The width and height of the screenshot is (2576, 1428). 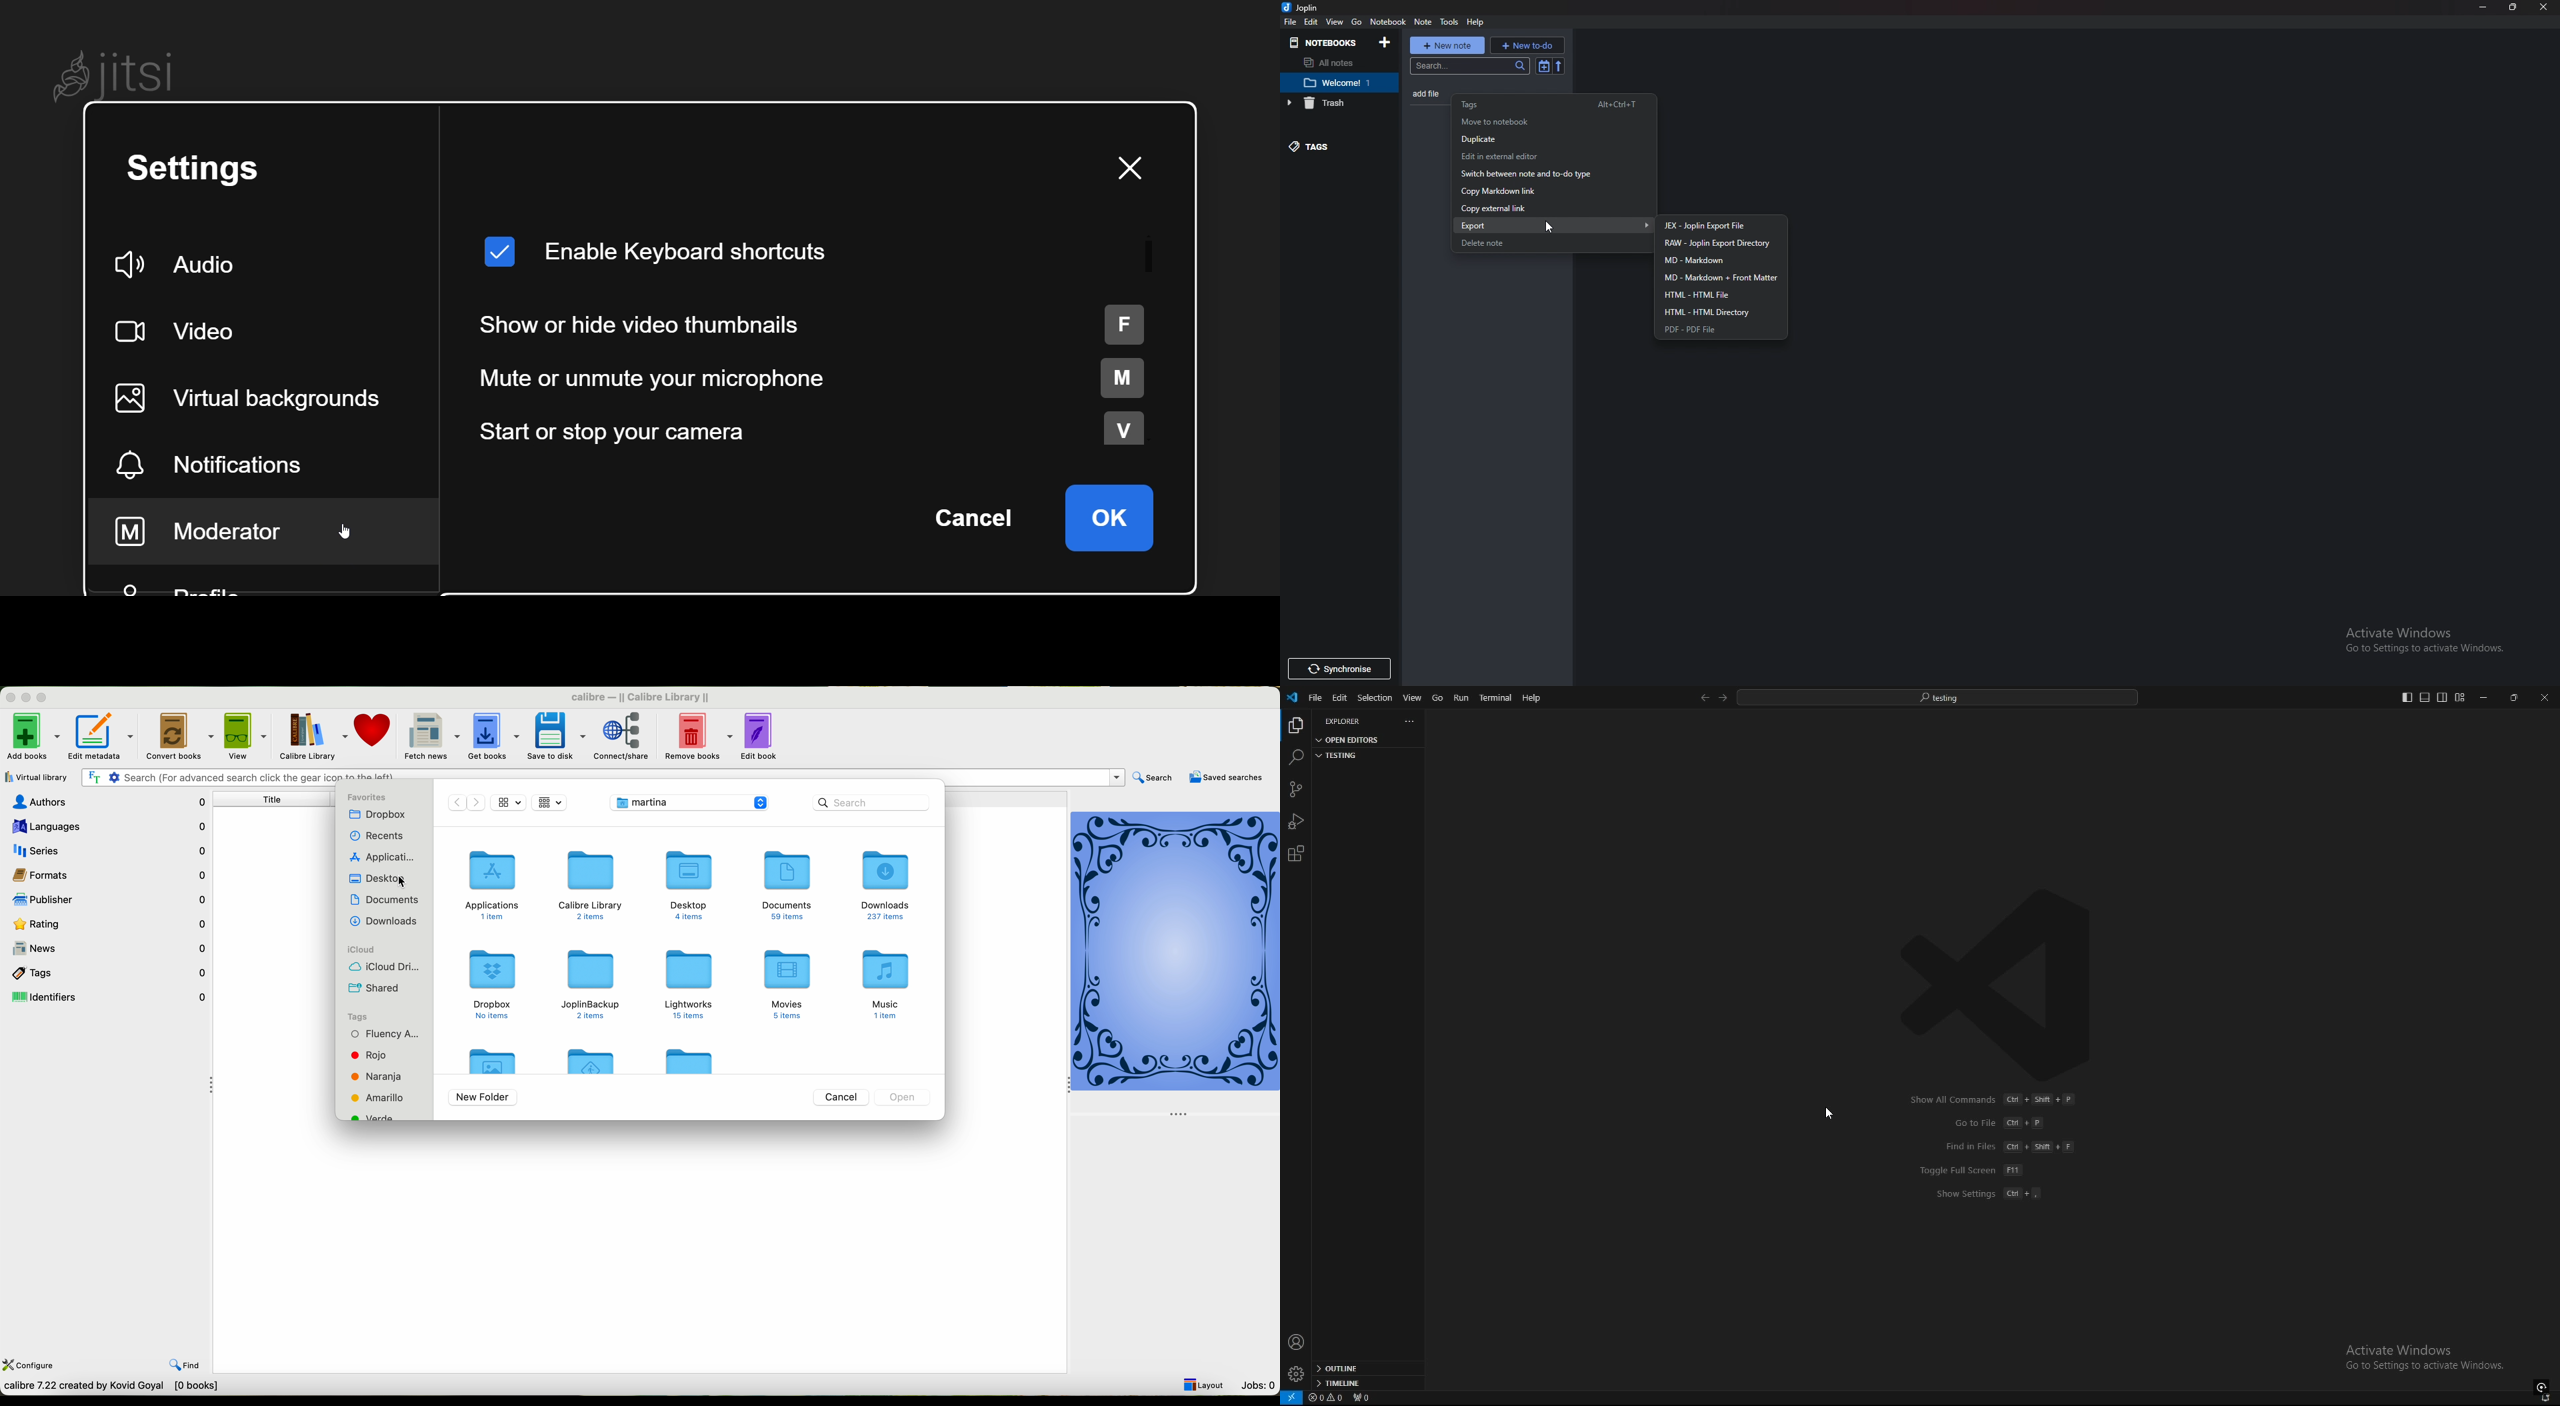 What do you see at coordinates (2544, 9) in the screenshot?
I see `close` at bounding box center [2544, 9].